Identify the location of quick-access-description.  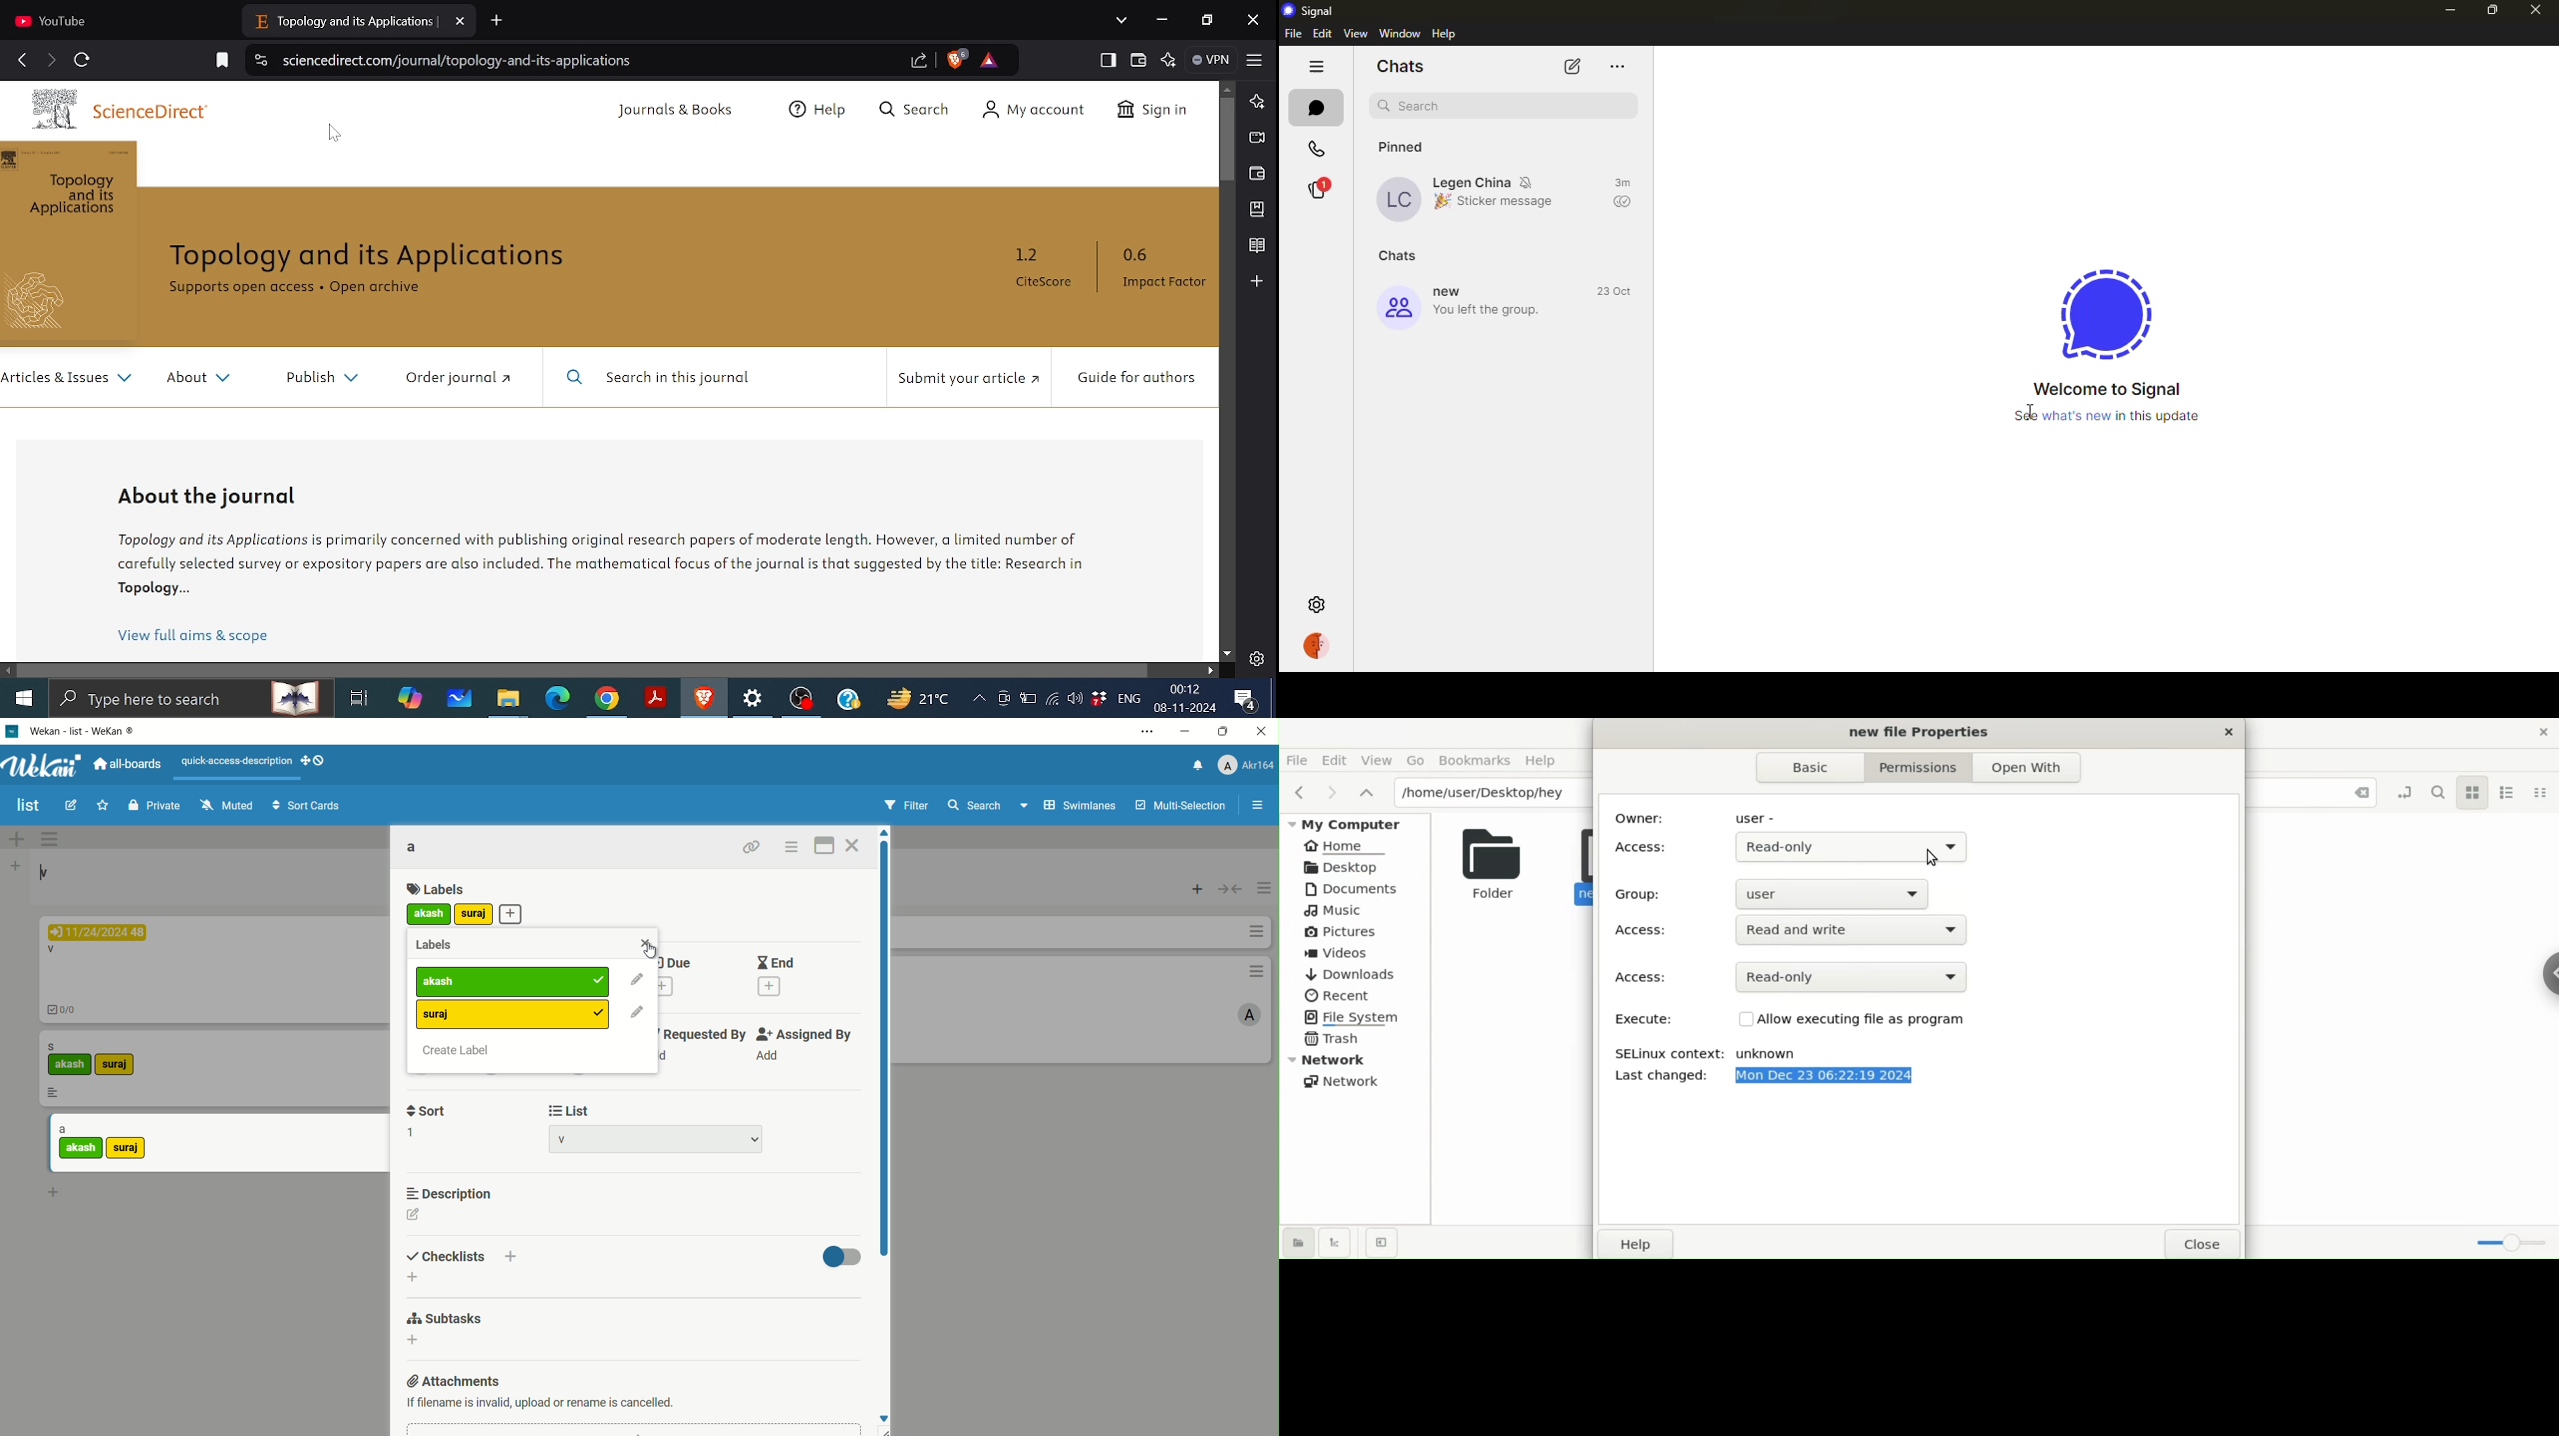
(238, 762).